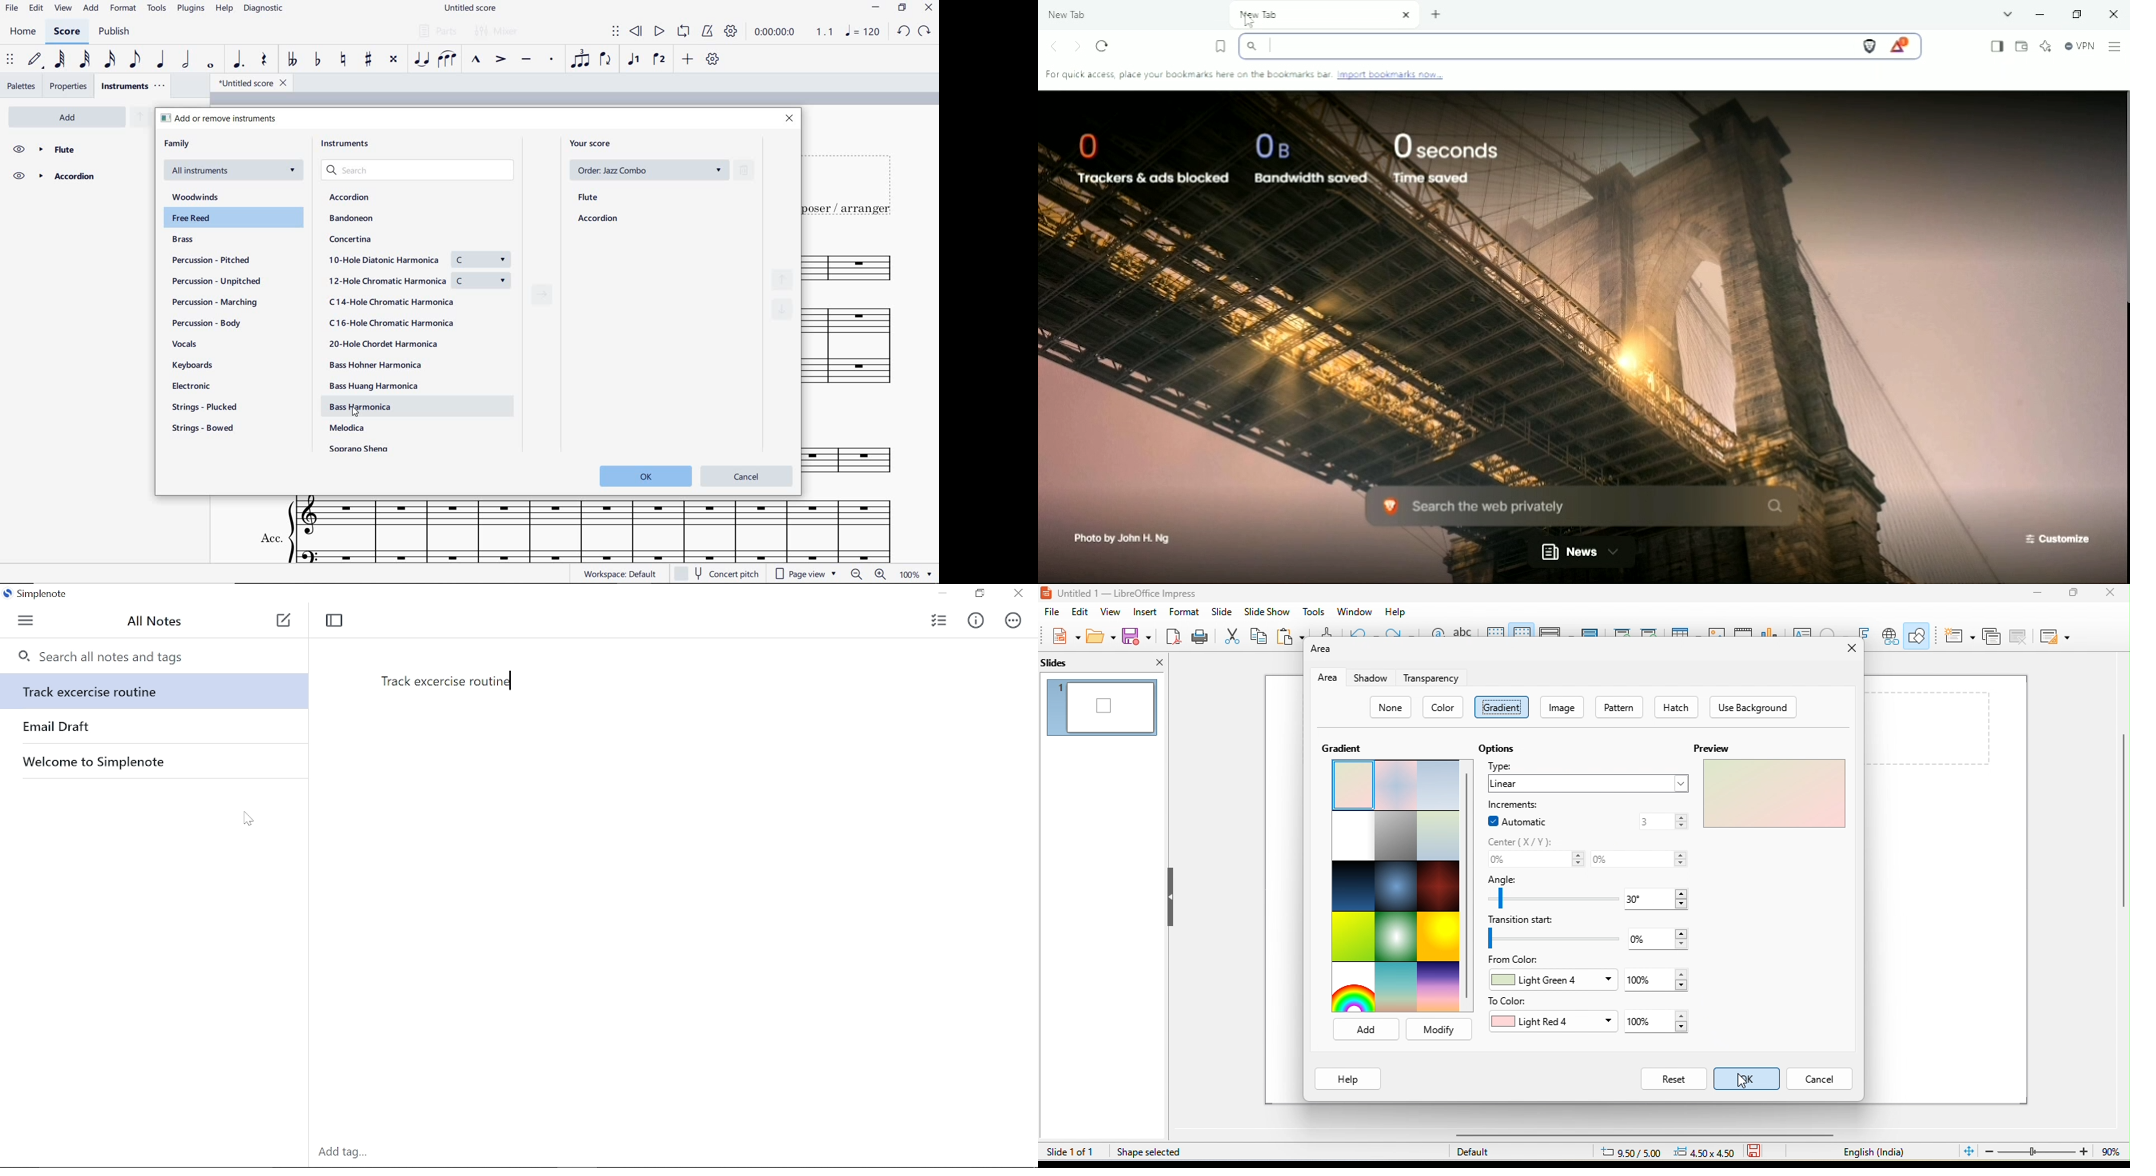  What do you see at coordinates (23, 33) in the screenshot?
I see `HOME` at bounding box center [23, 33].